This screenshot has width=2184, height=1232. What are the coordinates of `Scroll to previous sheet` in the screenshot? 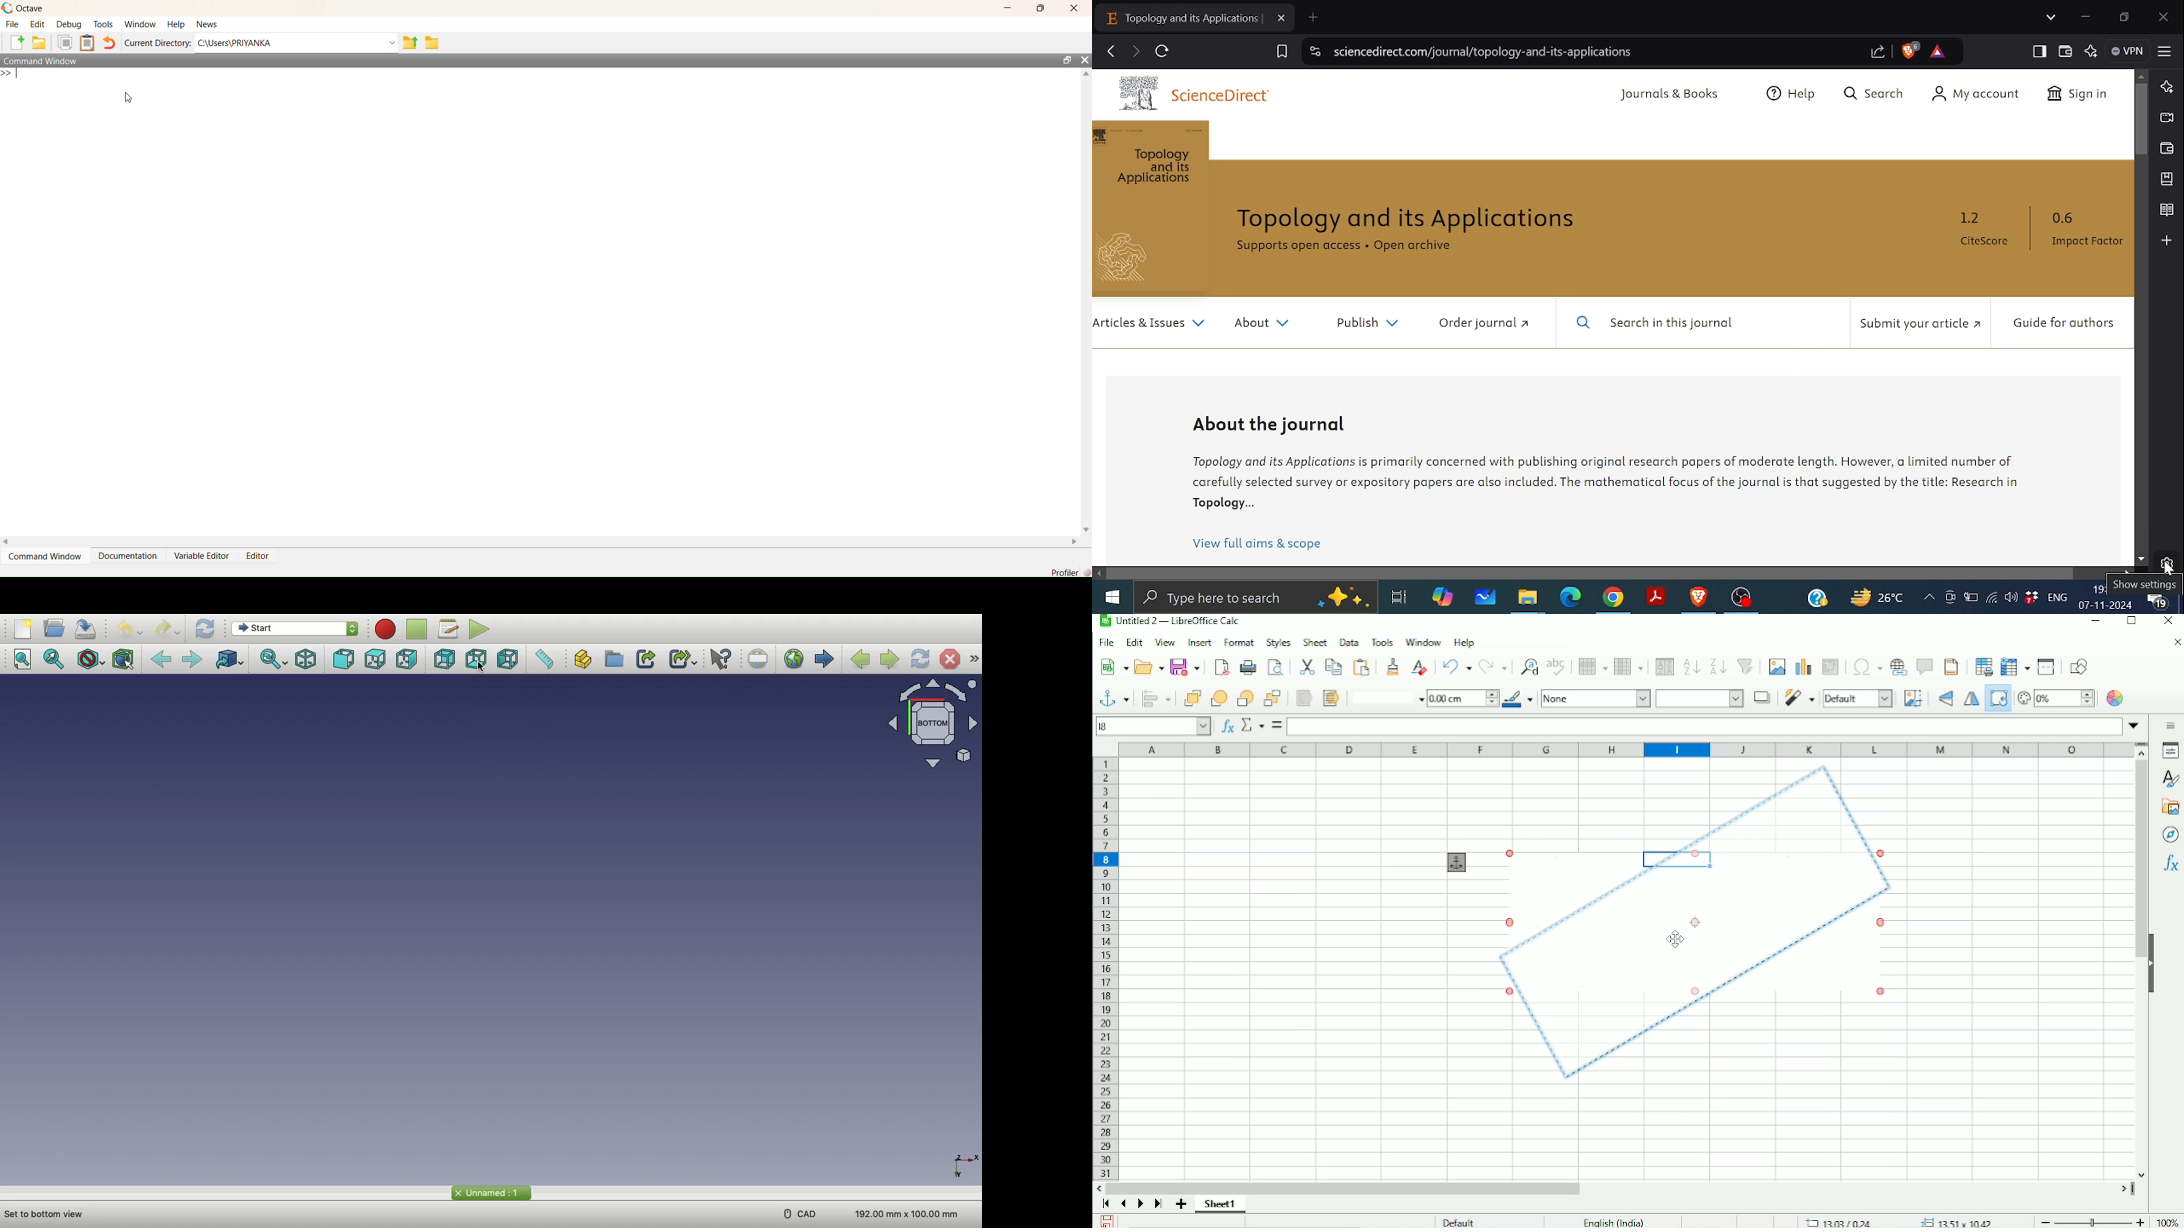 It's located at (1122, 1204).